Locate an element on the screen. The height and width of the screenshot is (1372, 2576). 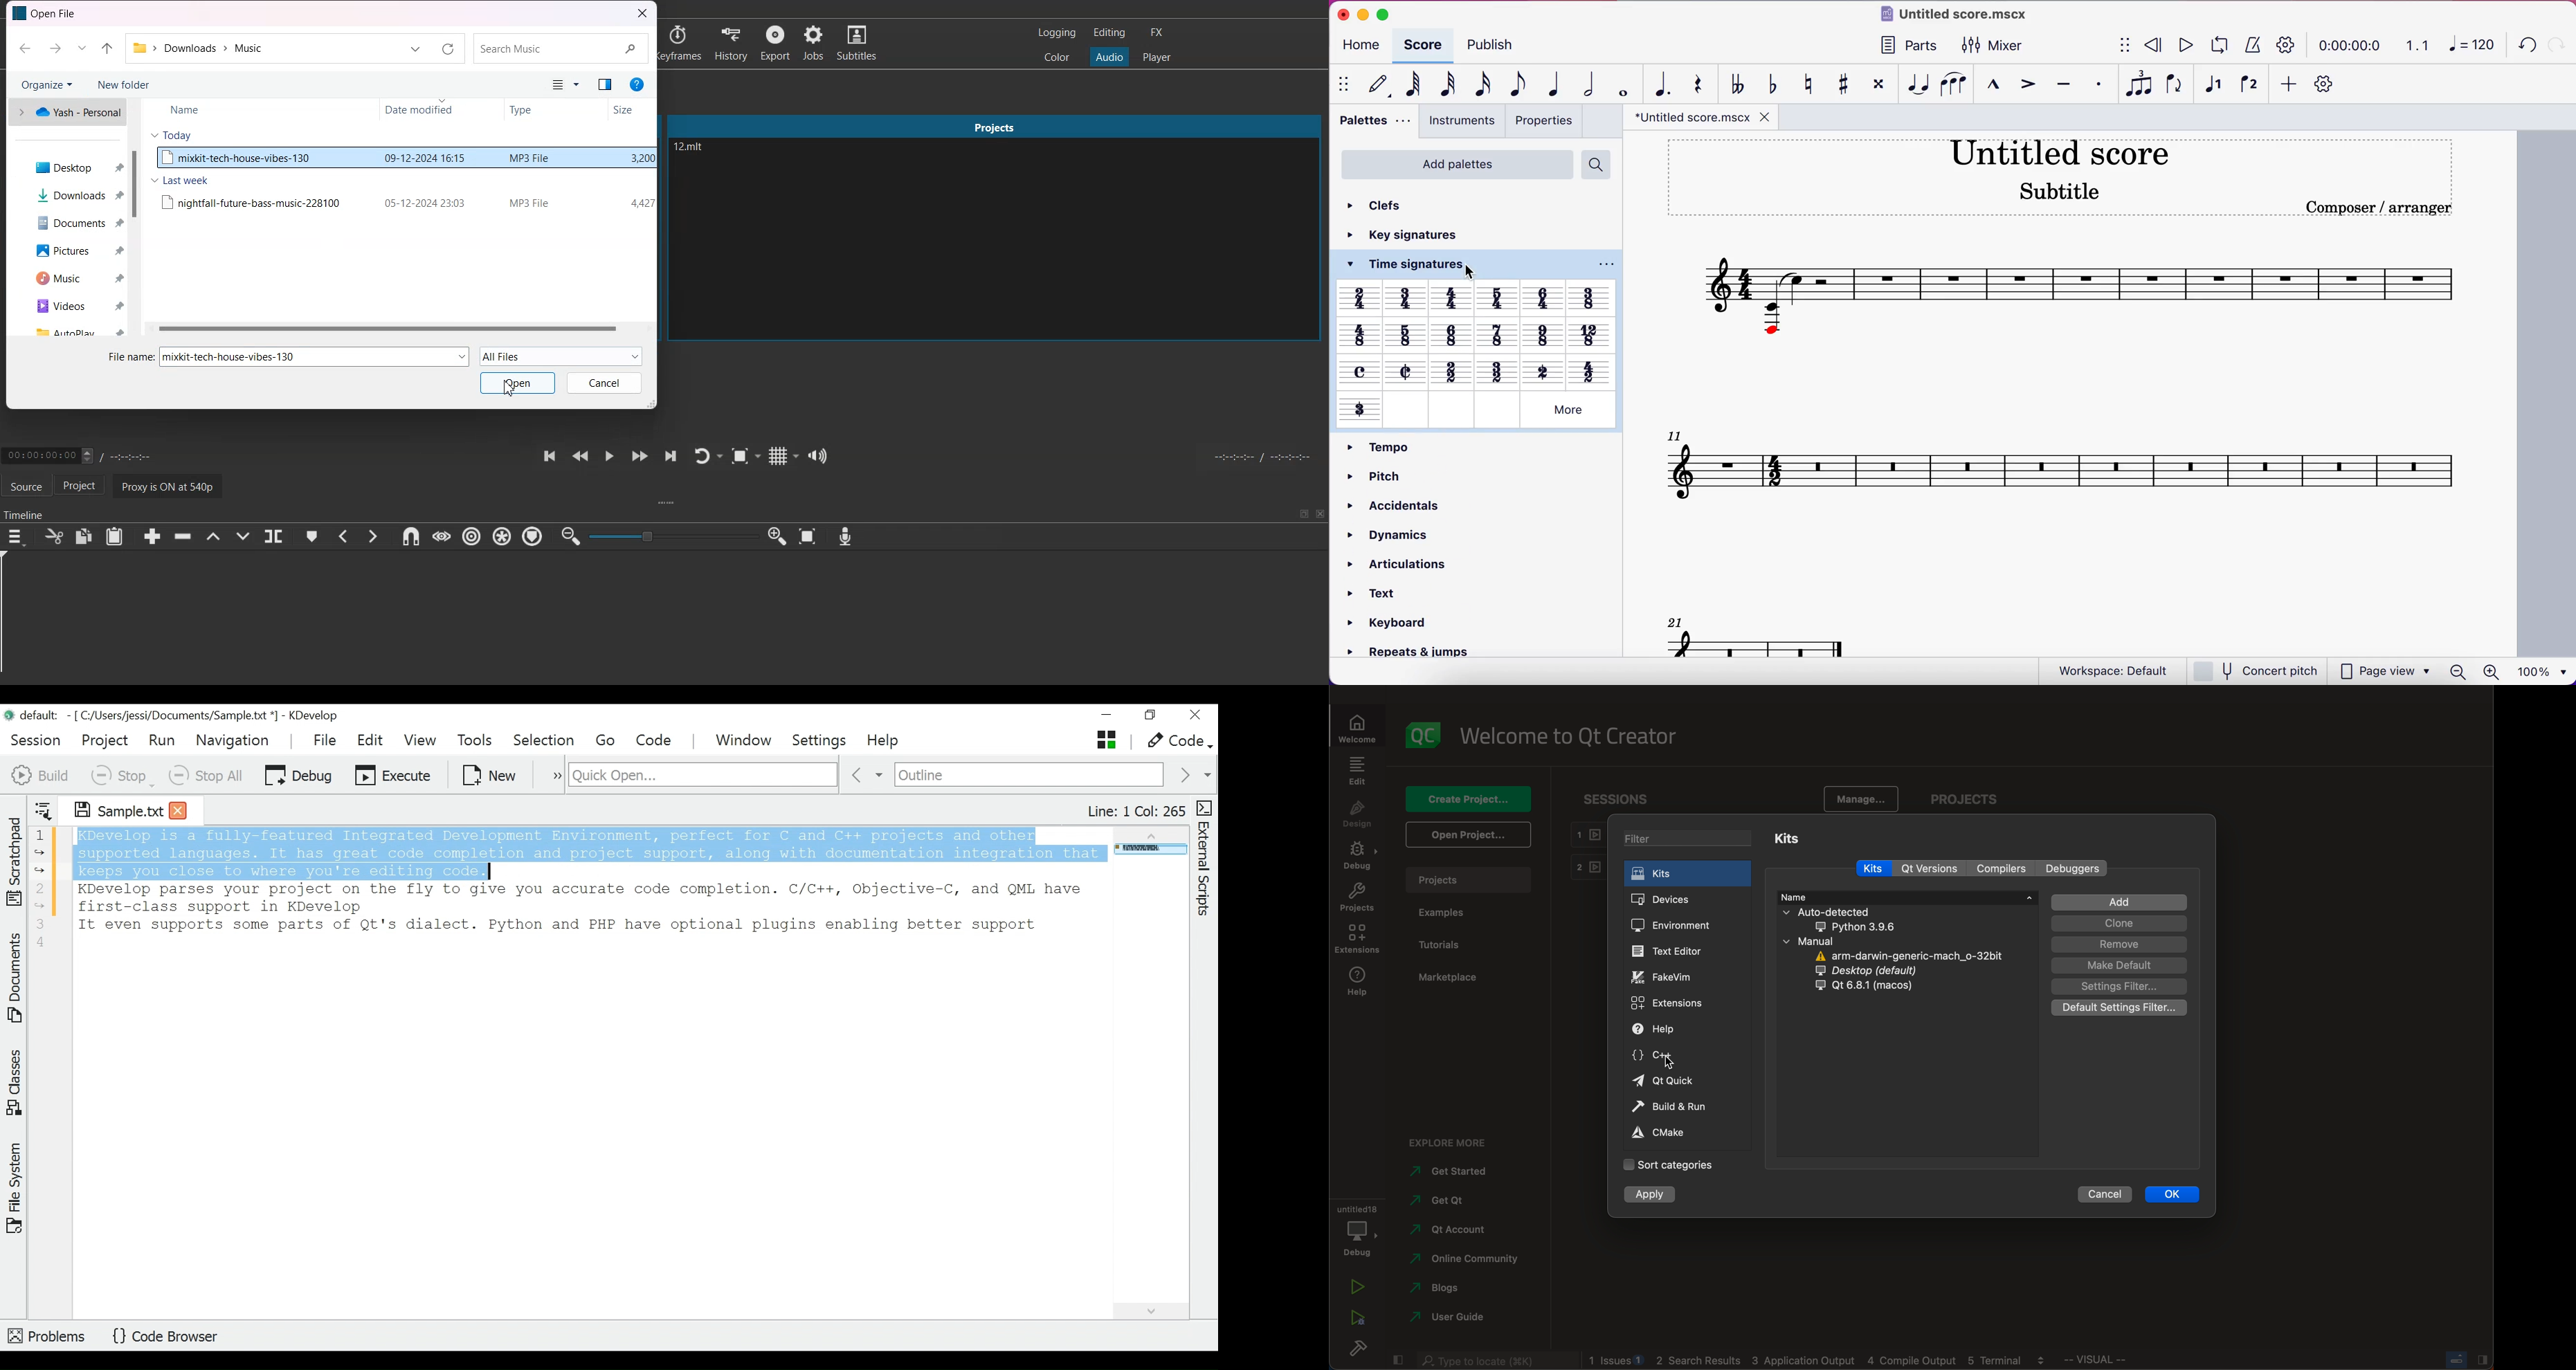
keyboard is located at coordinates (1393, 622).